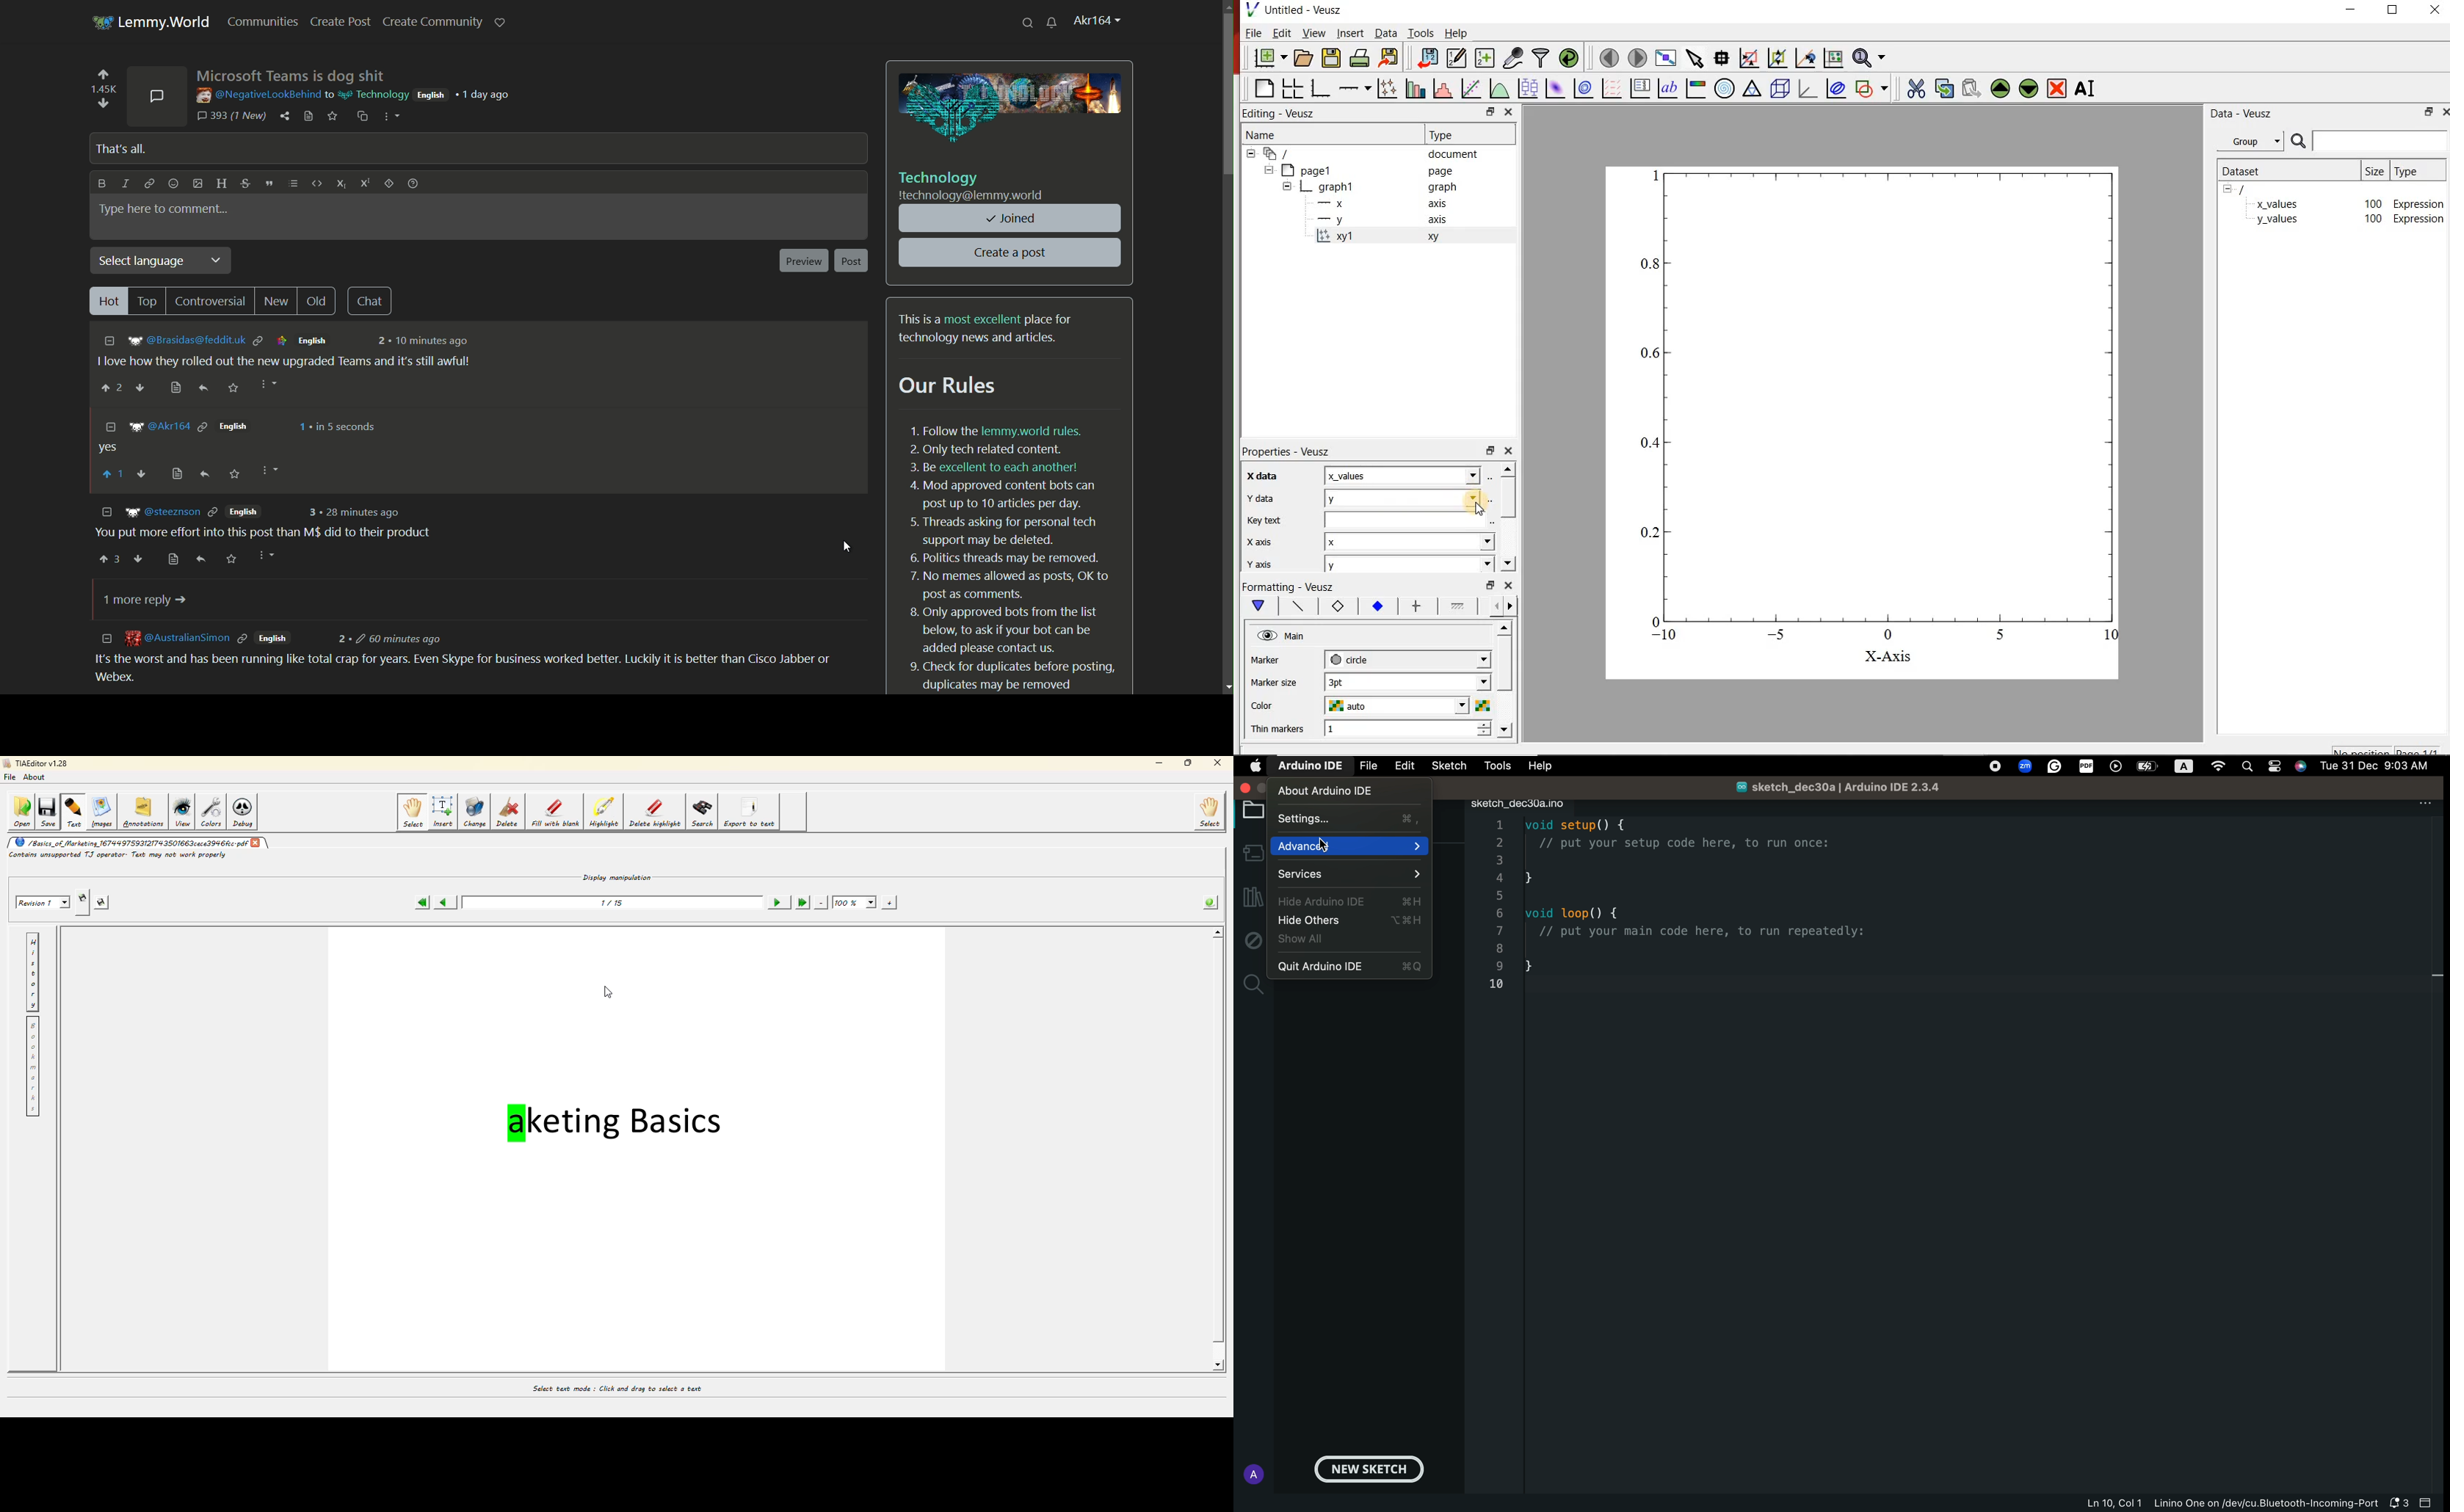 The image size is (2464, 1512). What do you see at coordinates (294, 351) in the screenshot?
I see `comment-1` at bounding box center [294, 351].